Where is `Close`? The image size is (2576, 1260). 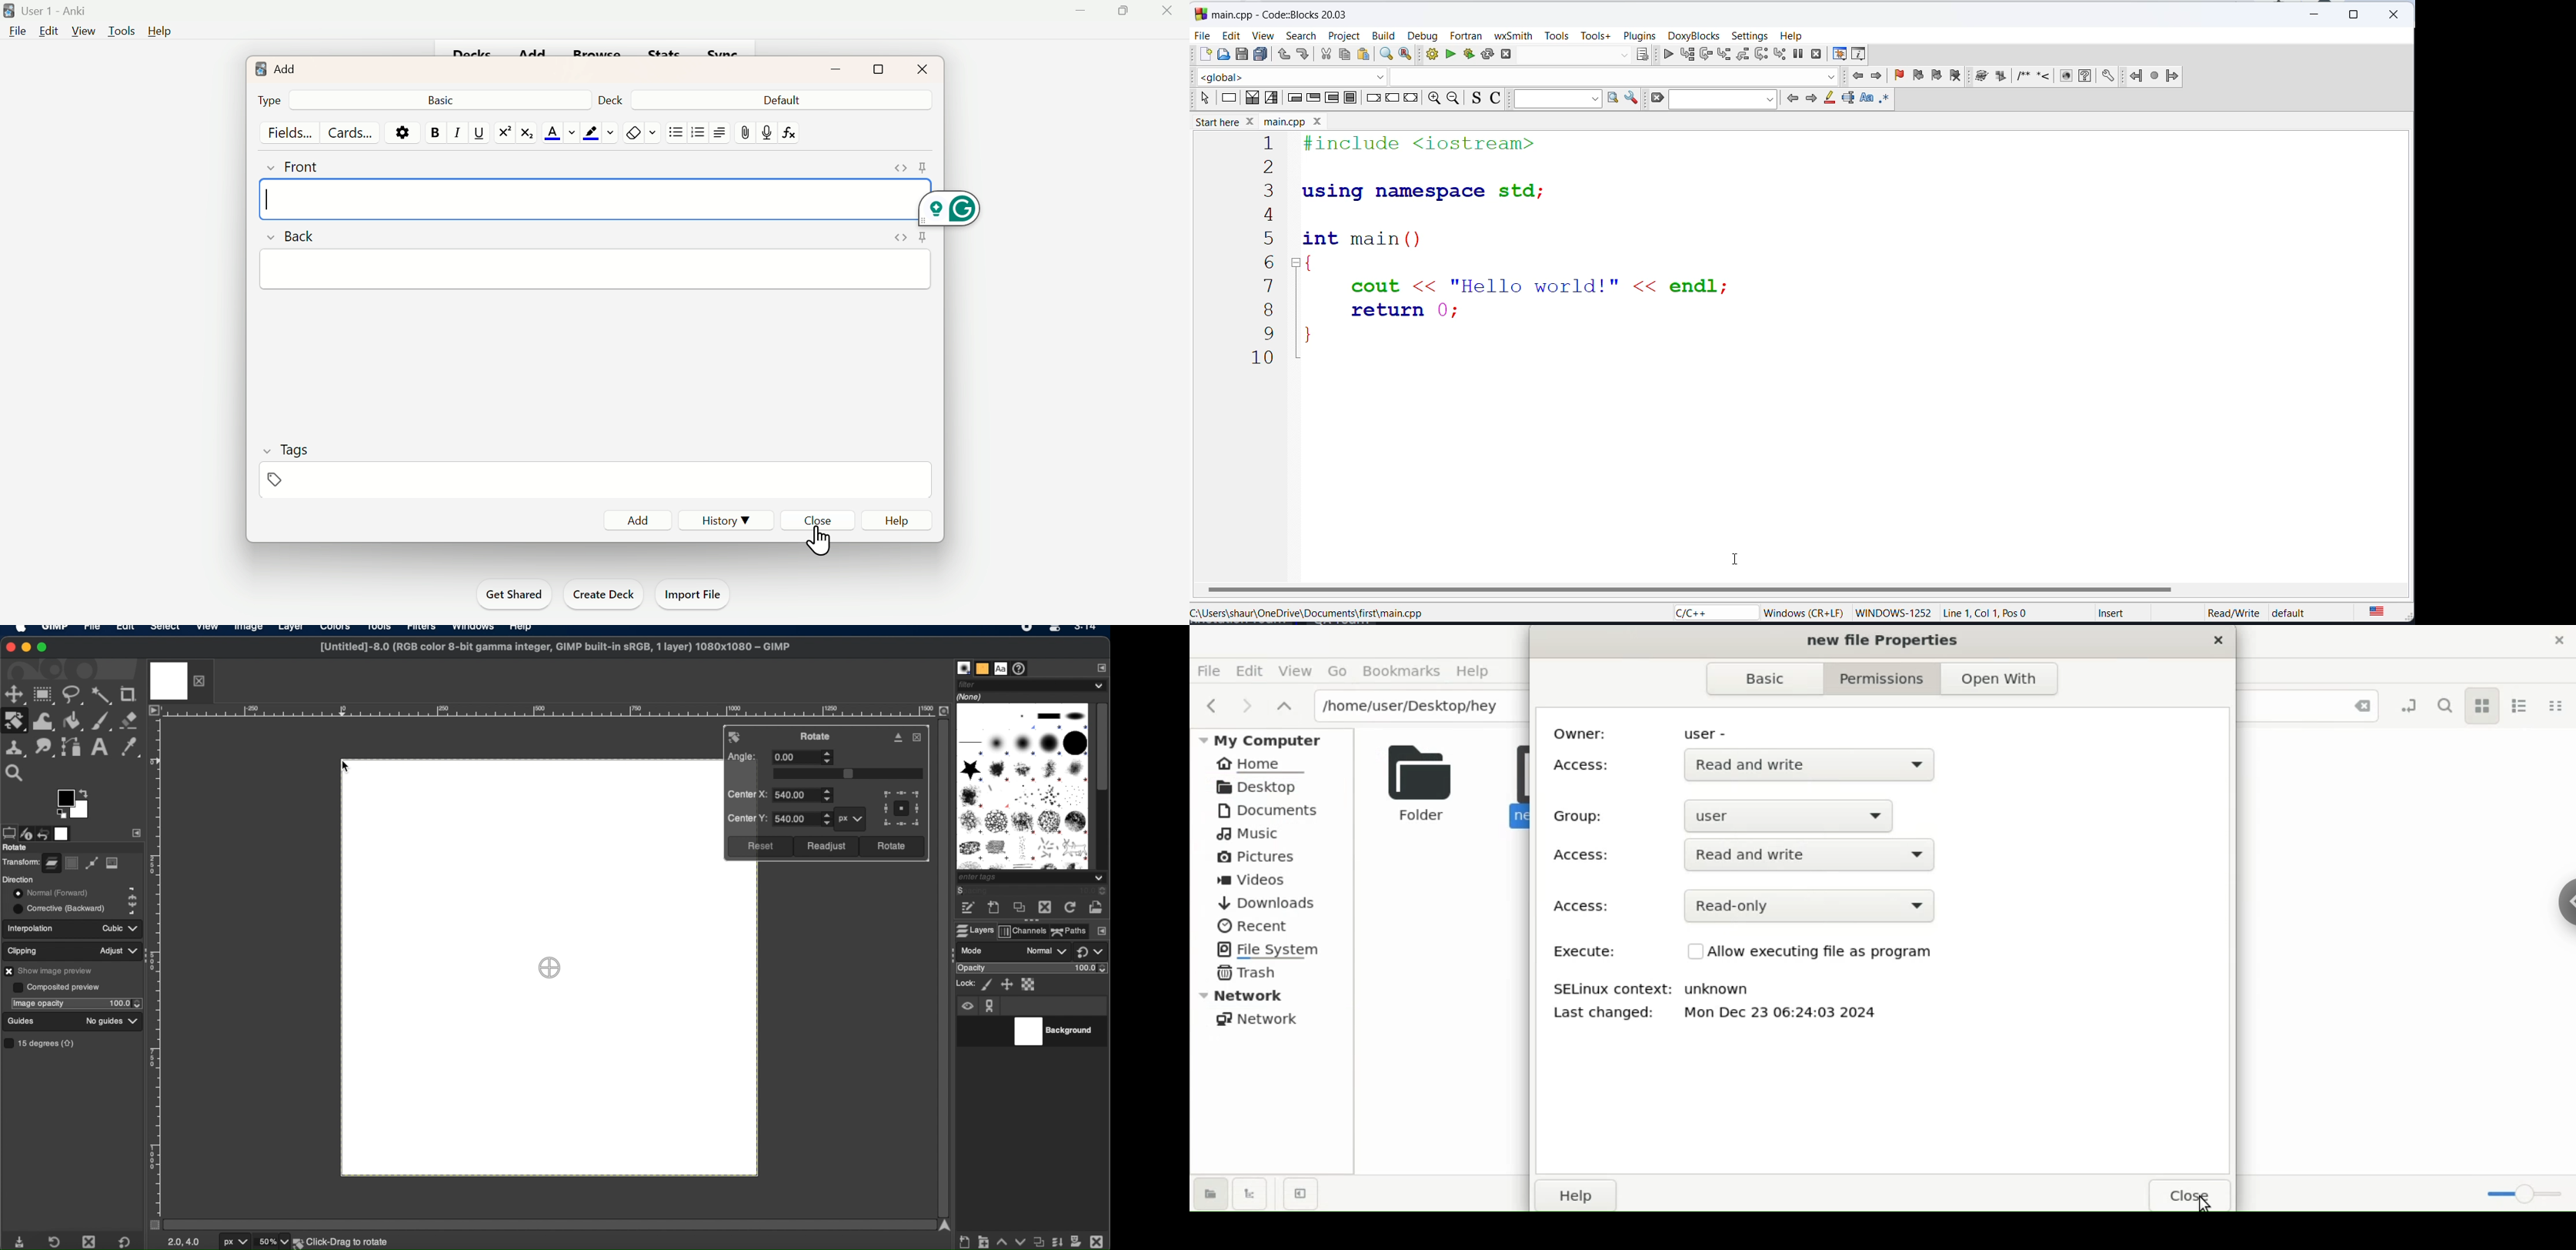 Close is located at coordinates (923, 68).